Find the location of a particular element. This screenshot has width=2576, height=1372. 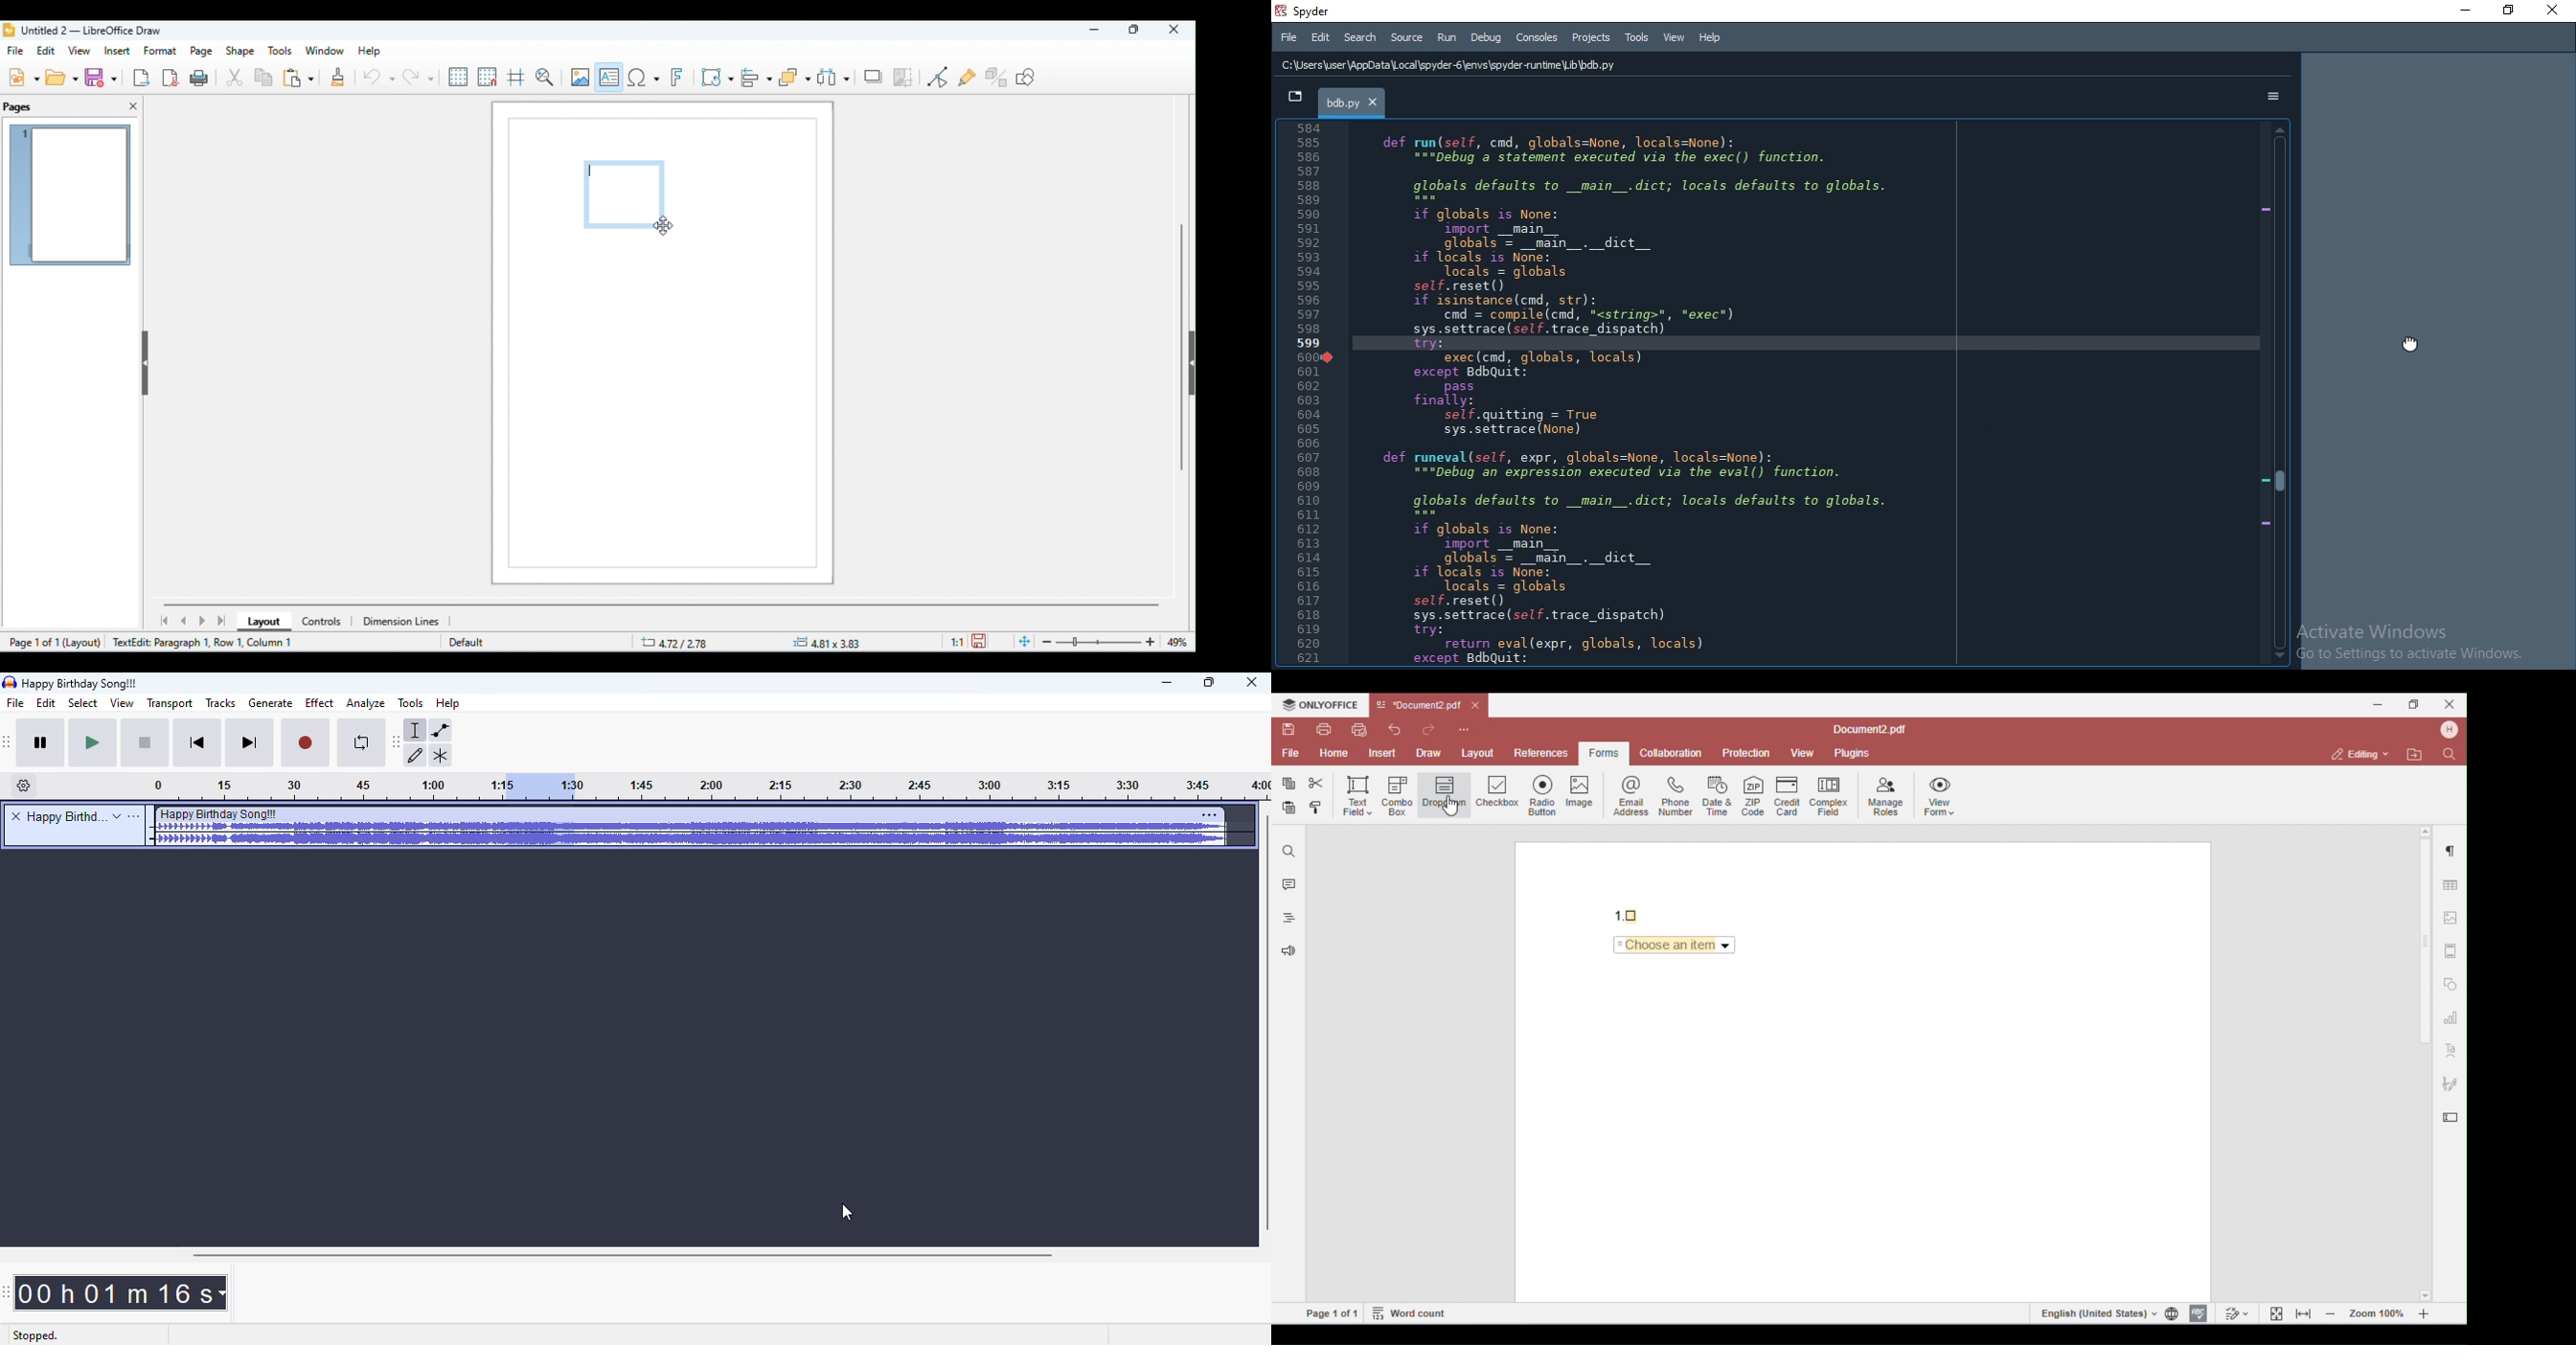

Projects is located at coordinates (1591, 37).